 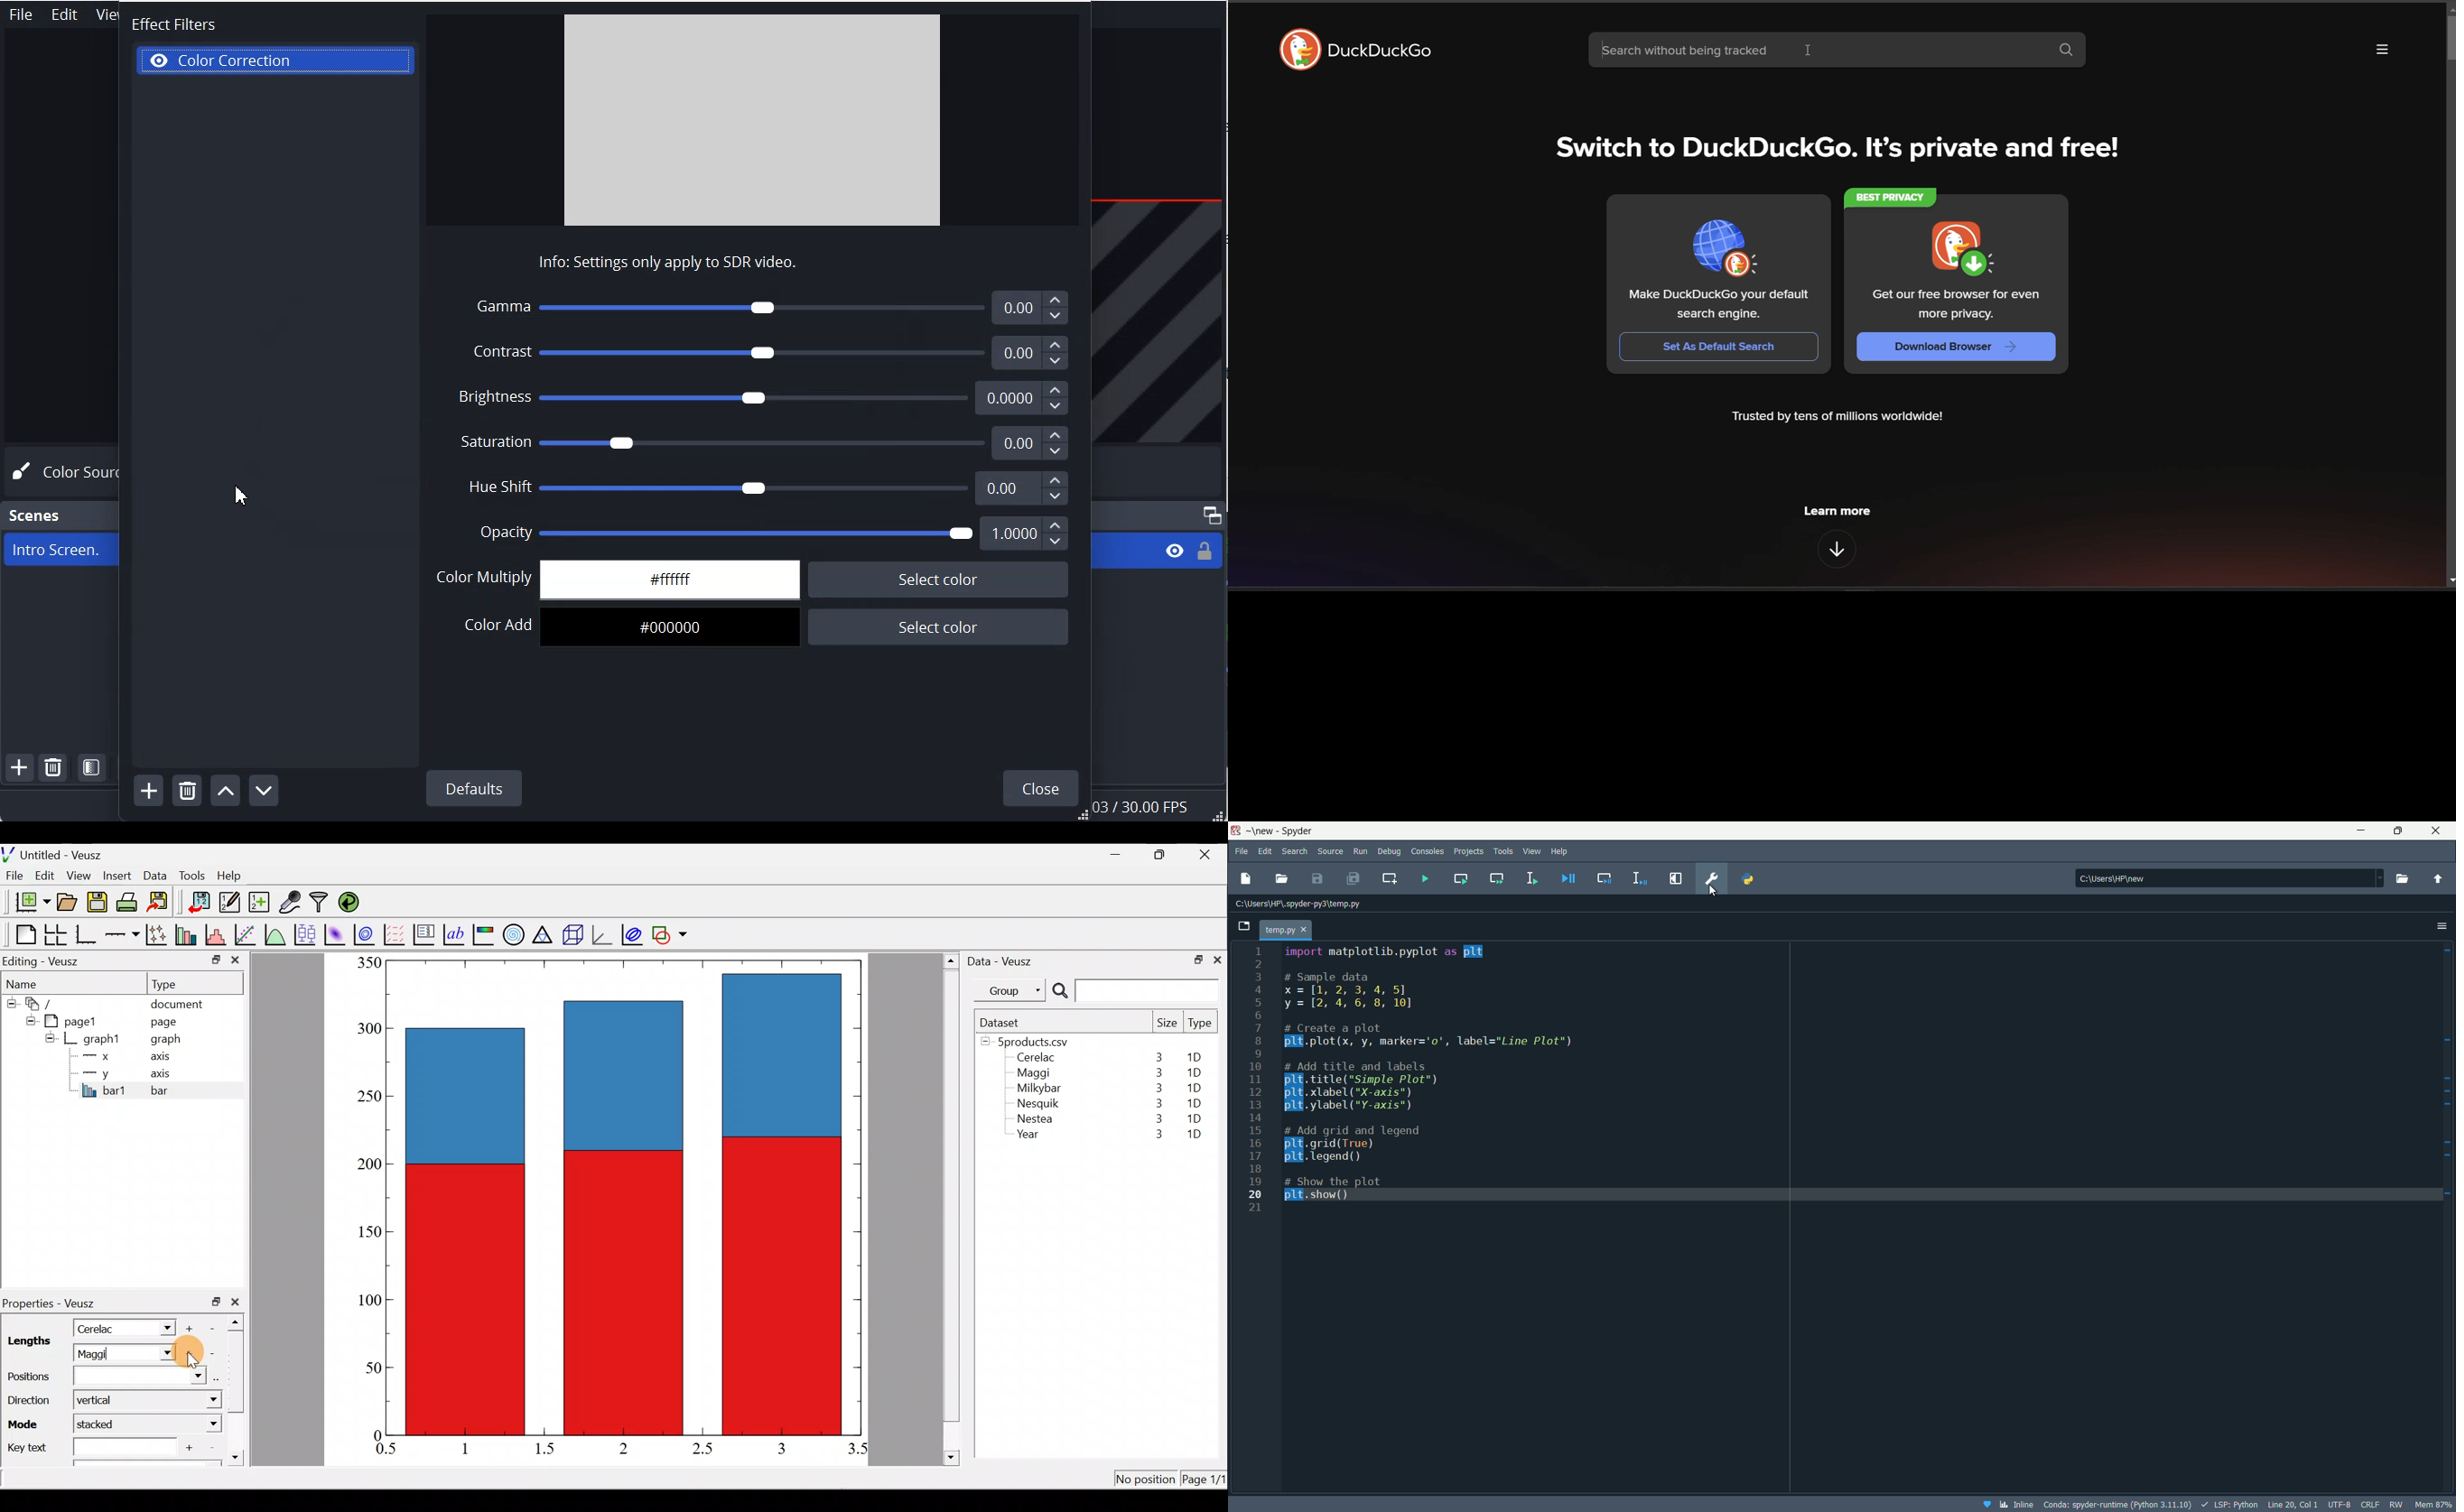 What do you see at coordinates (767, 443) in the screenshot?
I see `Saturation ` at bounding box center [767, 443].